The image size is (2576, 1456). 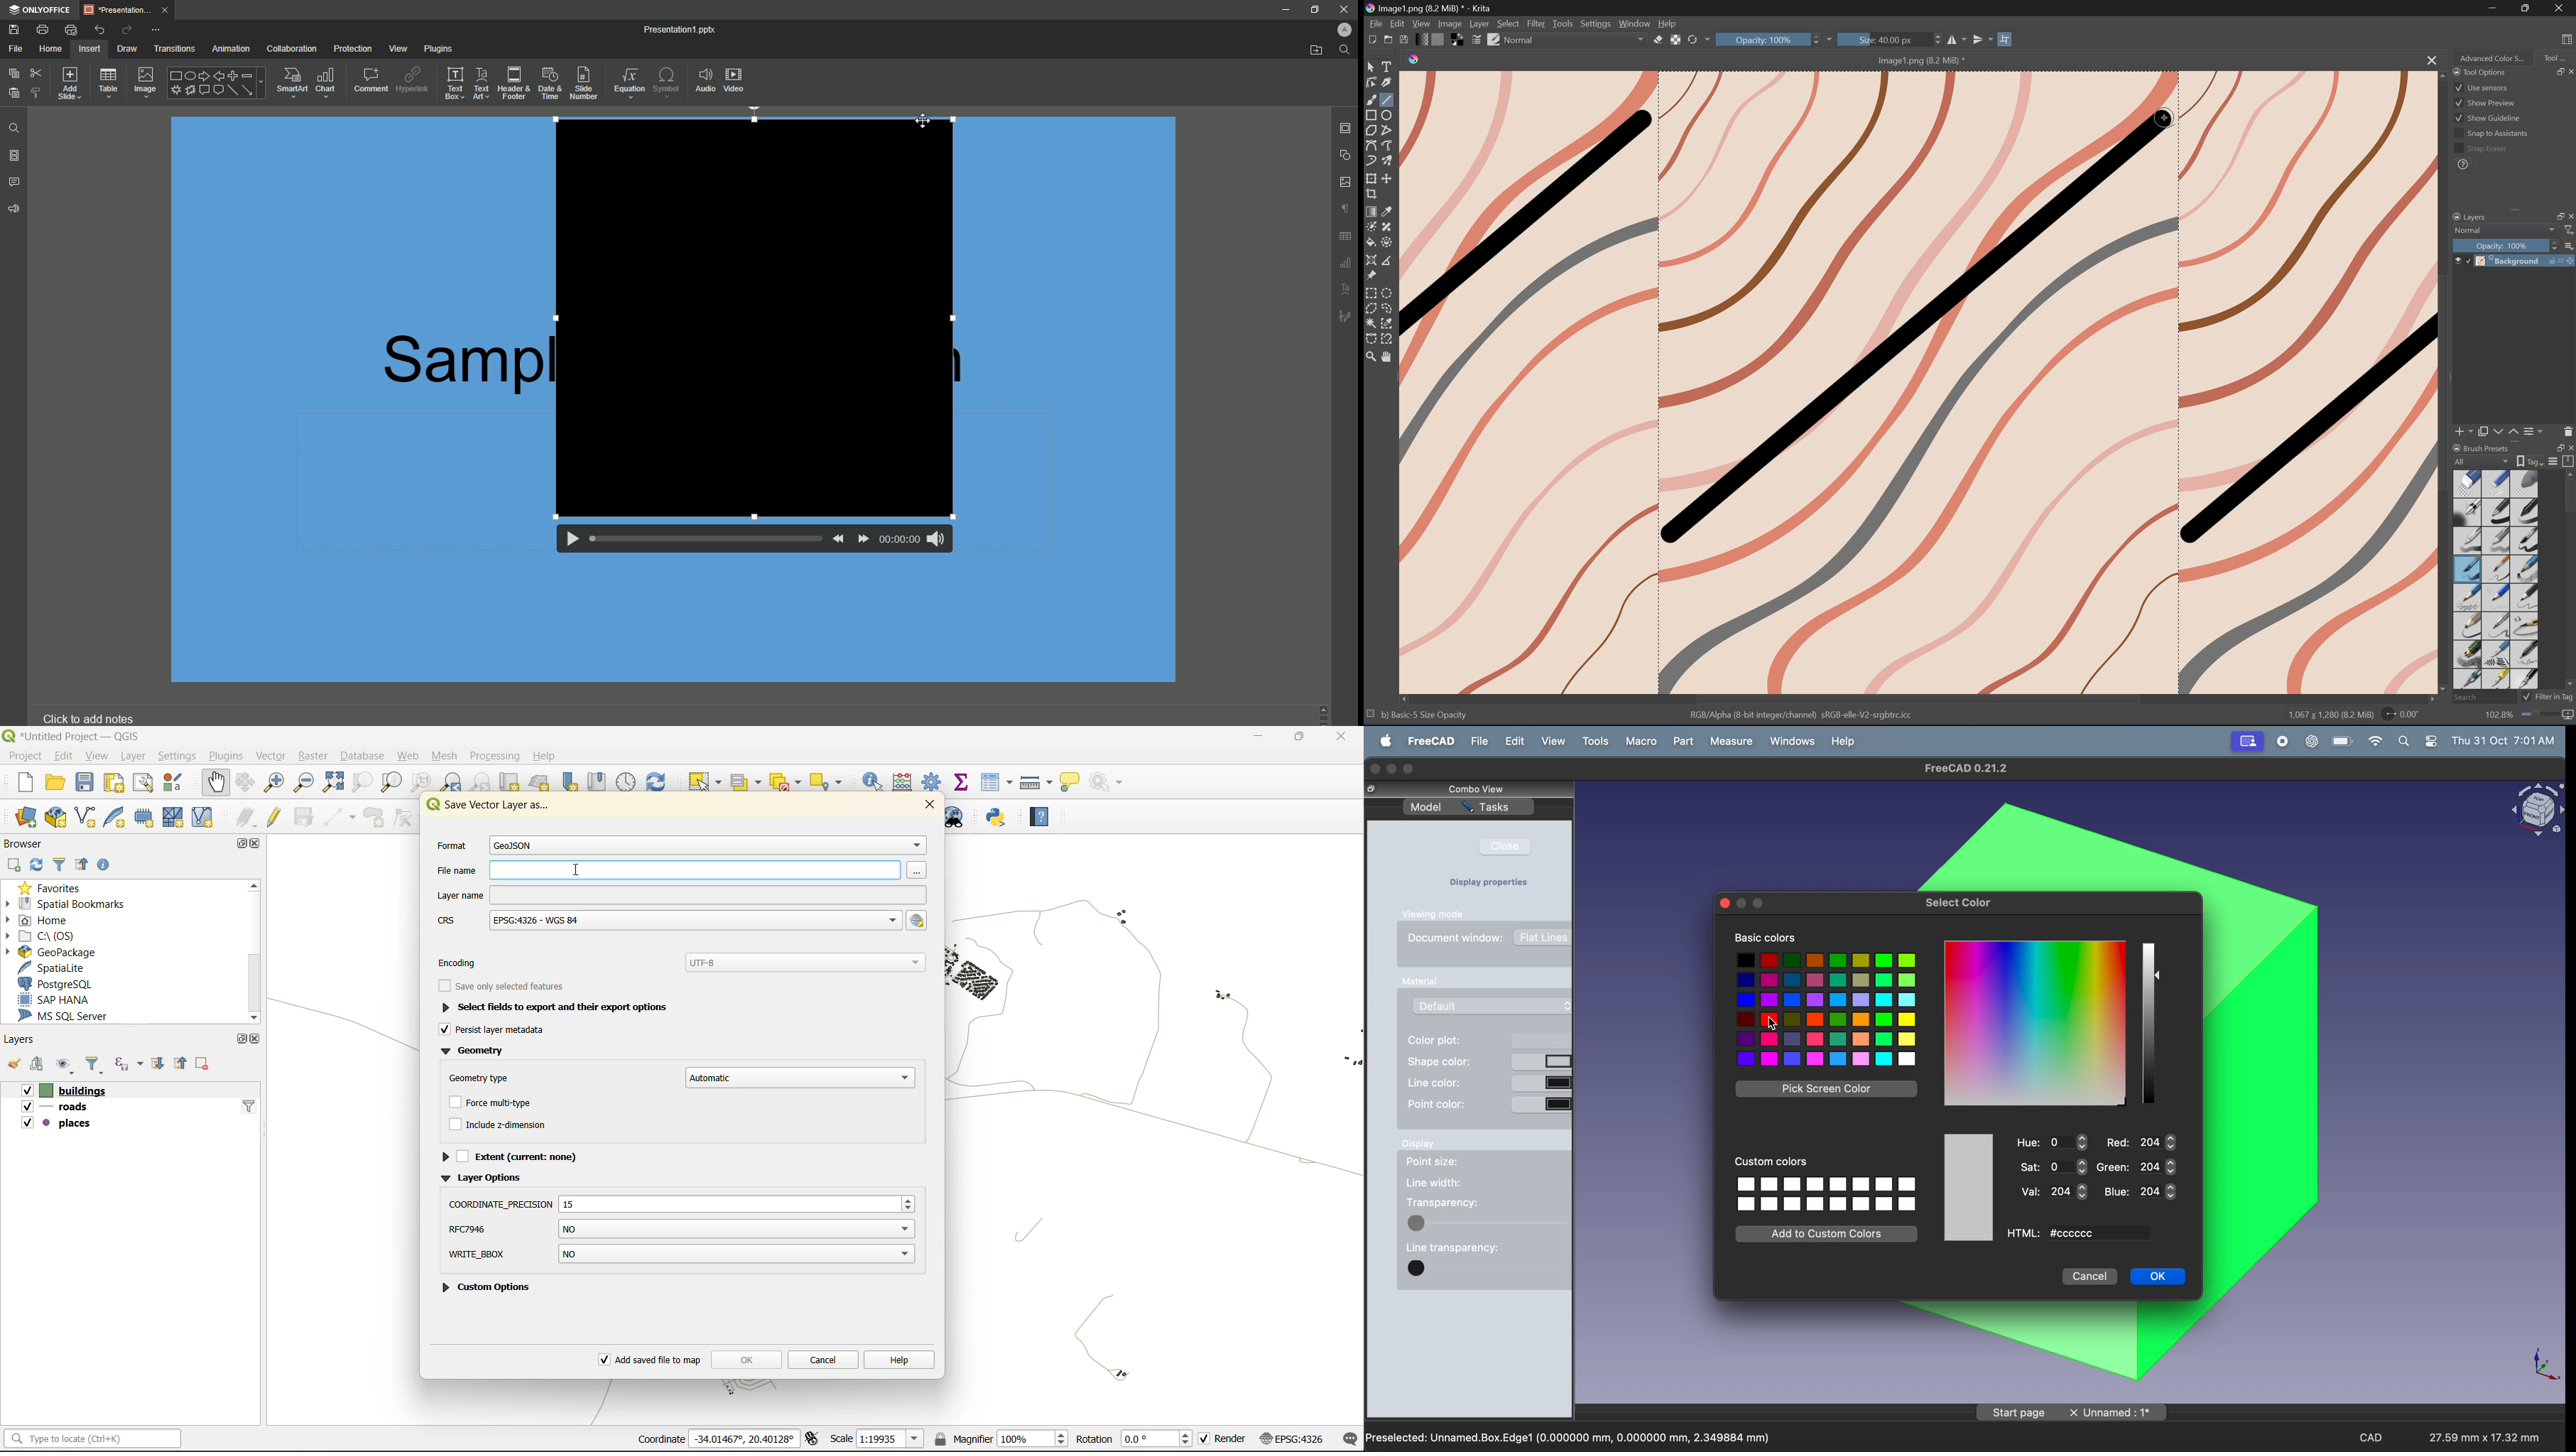 What do you see at coordinates (1346, 129) in the screenshot?
I see `Slide Settings` at bounding box center [1346, 129].